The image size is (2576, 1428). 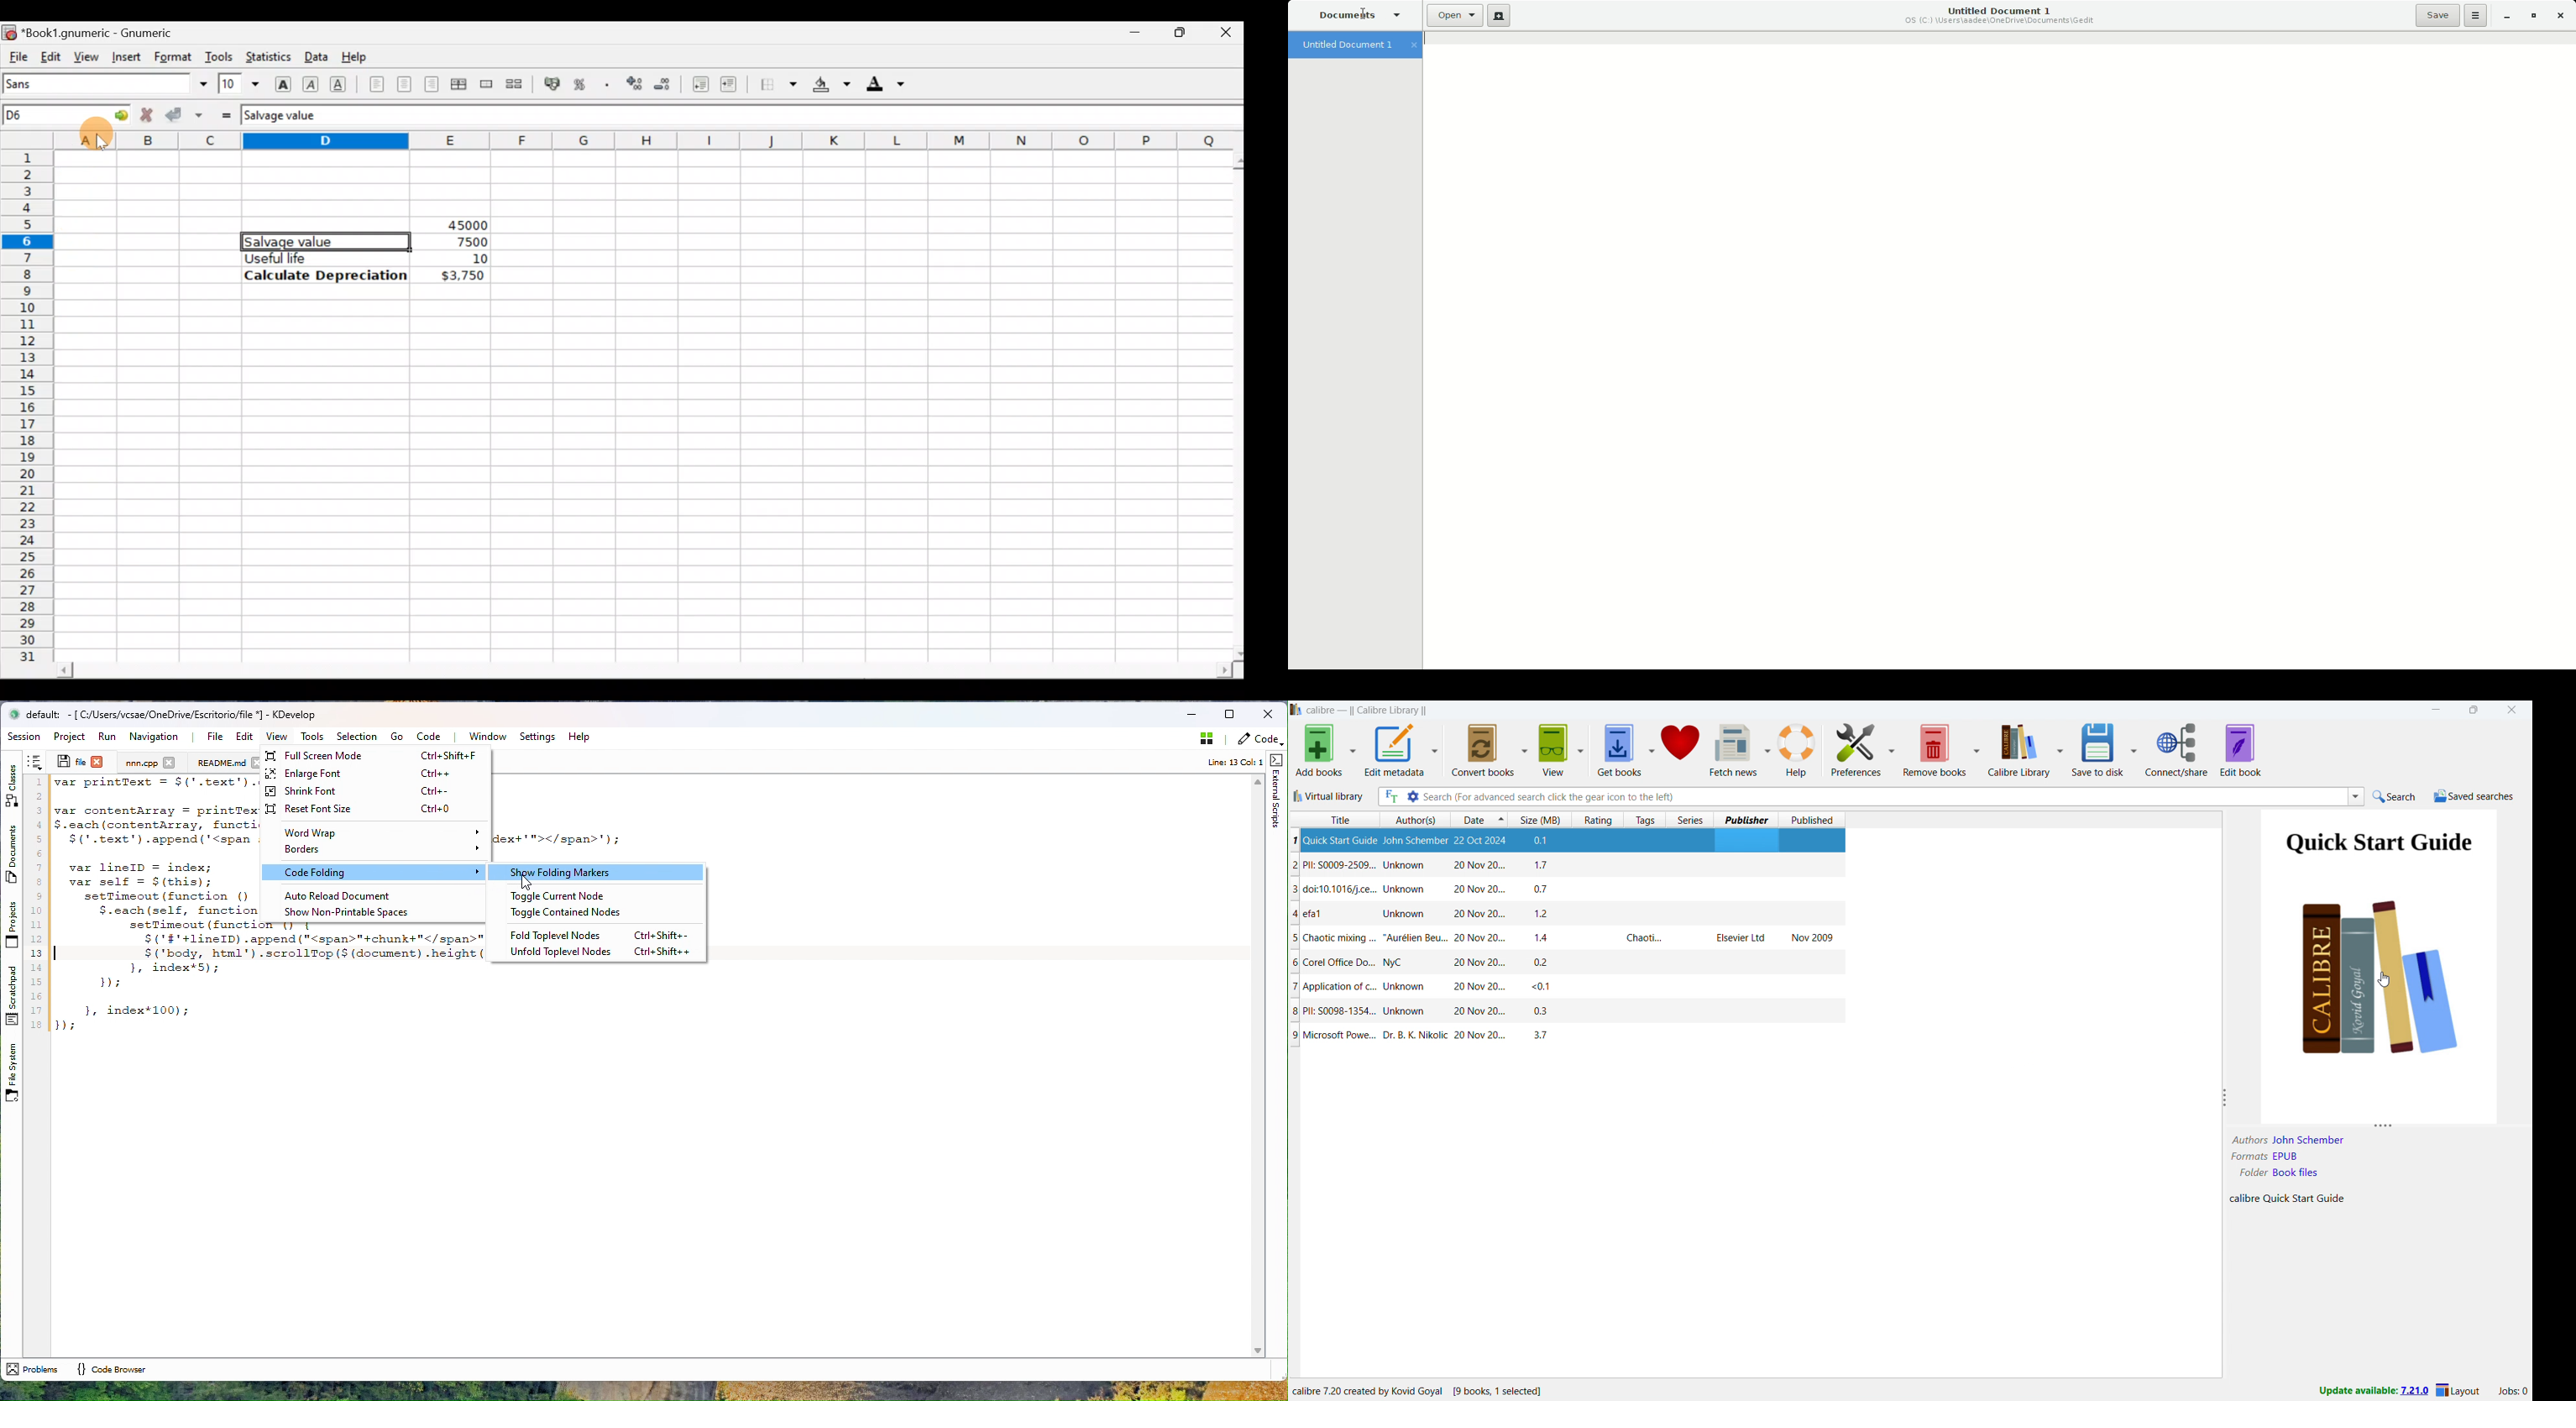 What do you see at coordinates (2381, 966) in the screenshot?
I see `Image ` at bounding box center [2381, 966].